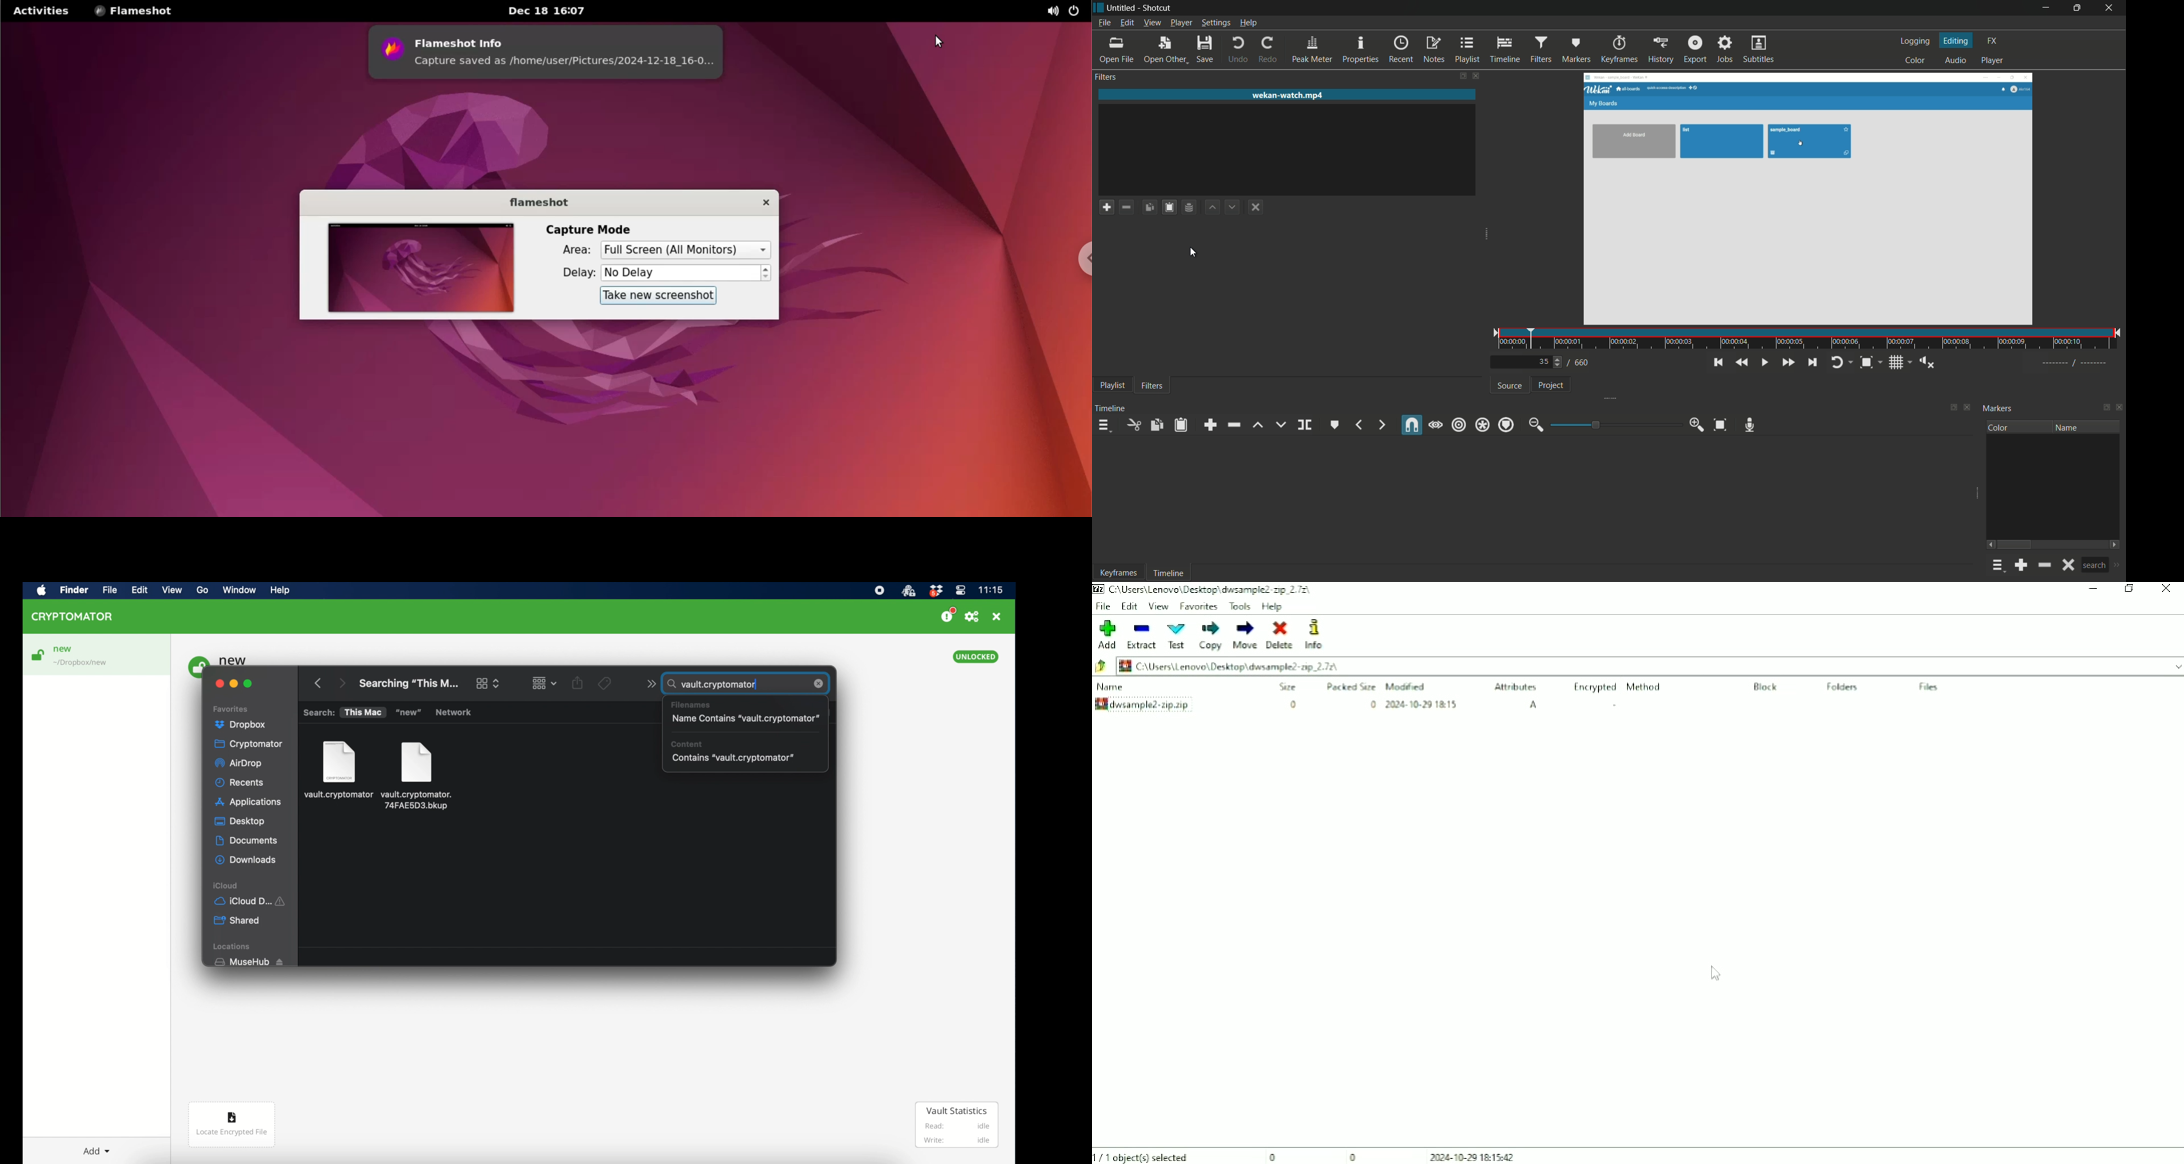 The width and height of the screenshot is (2184, 1176). What do you see at coordinates (1115, 8) in the screenshot?
I see `project name` at bounding box center [1115, 8].